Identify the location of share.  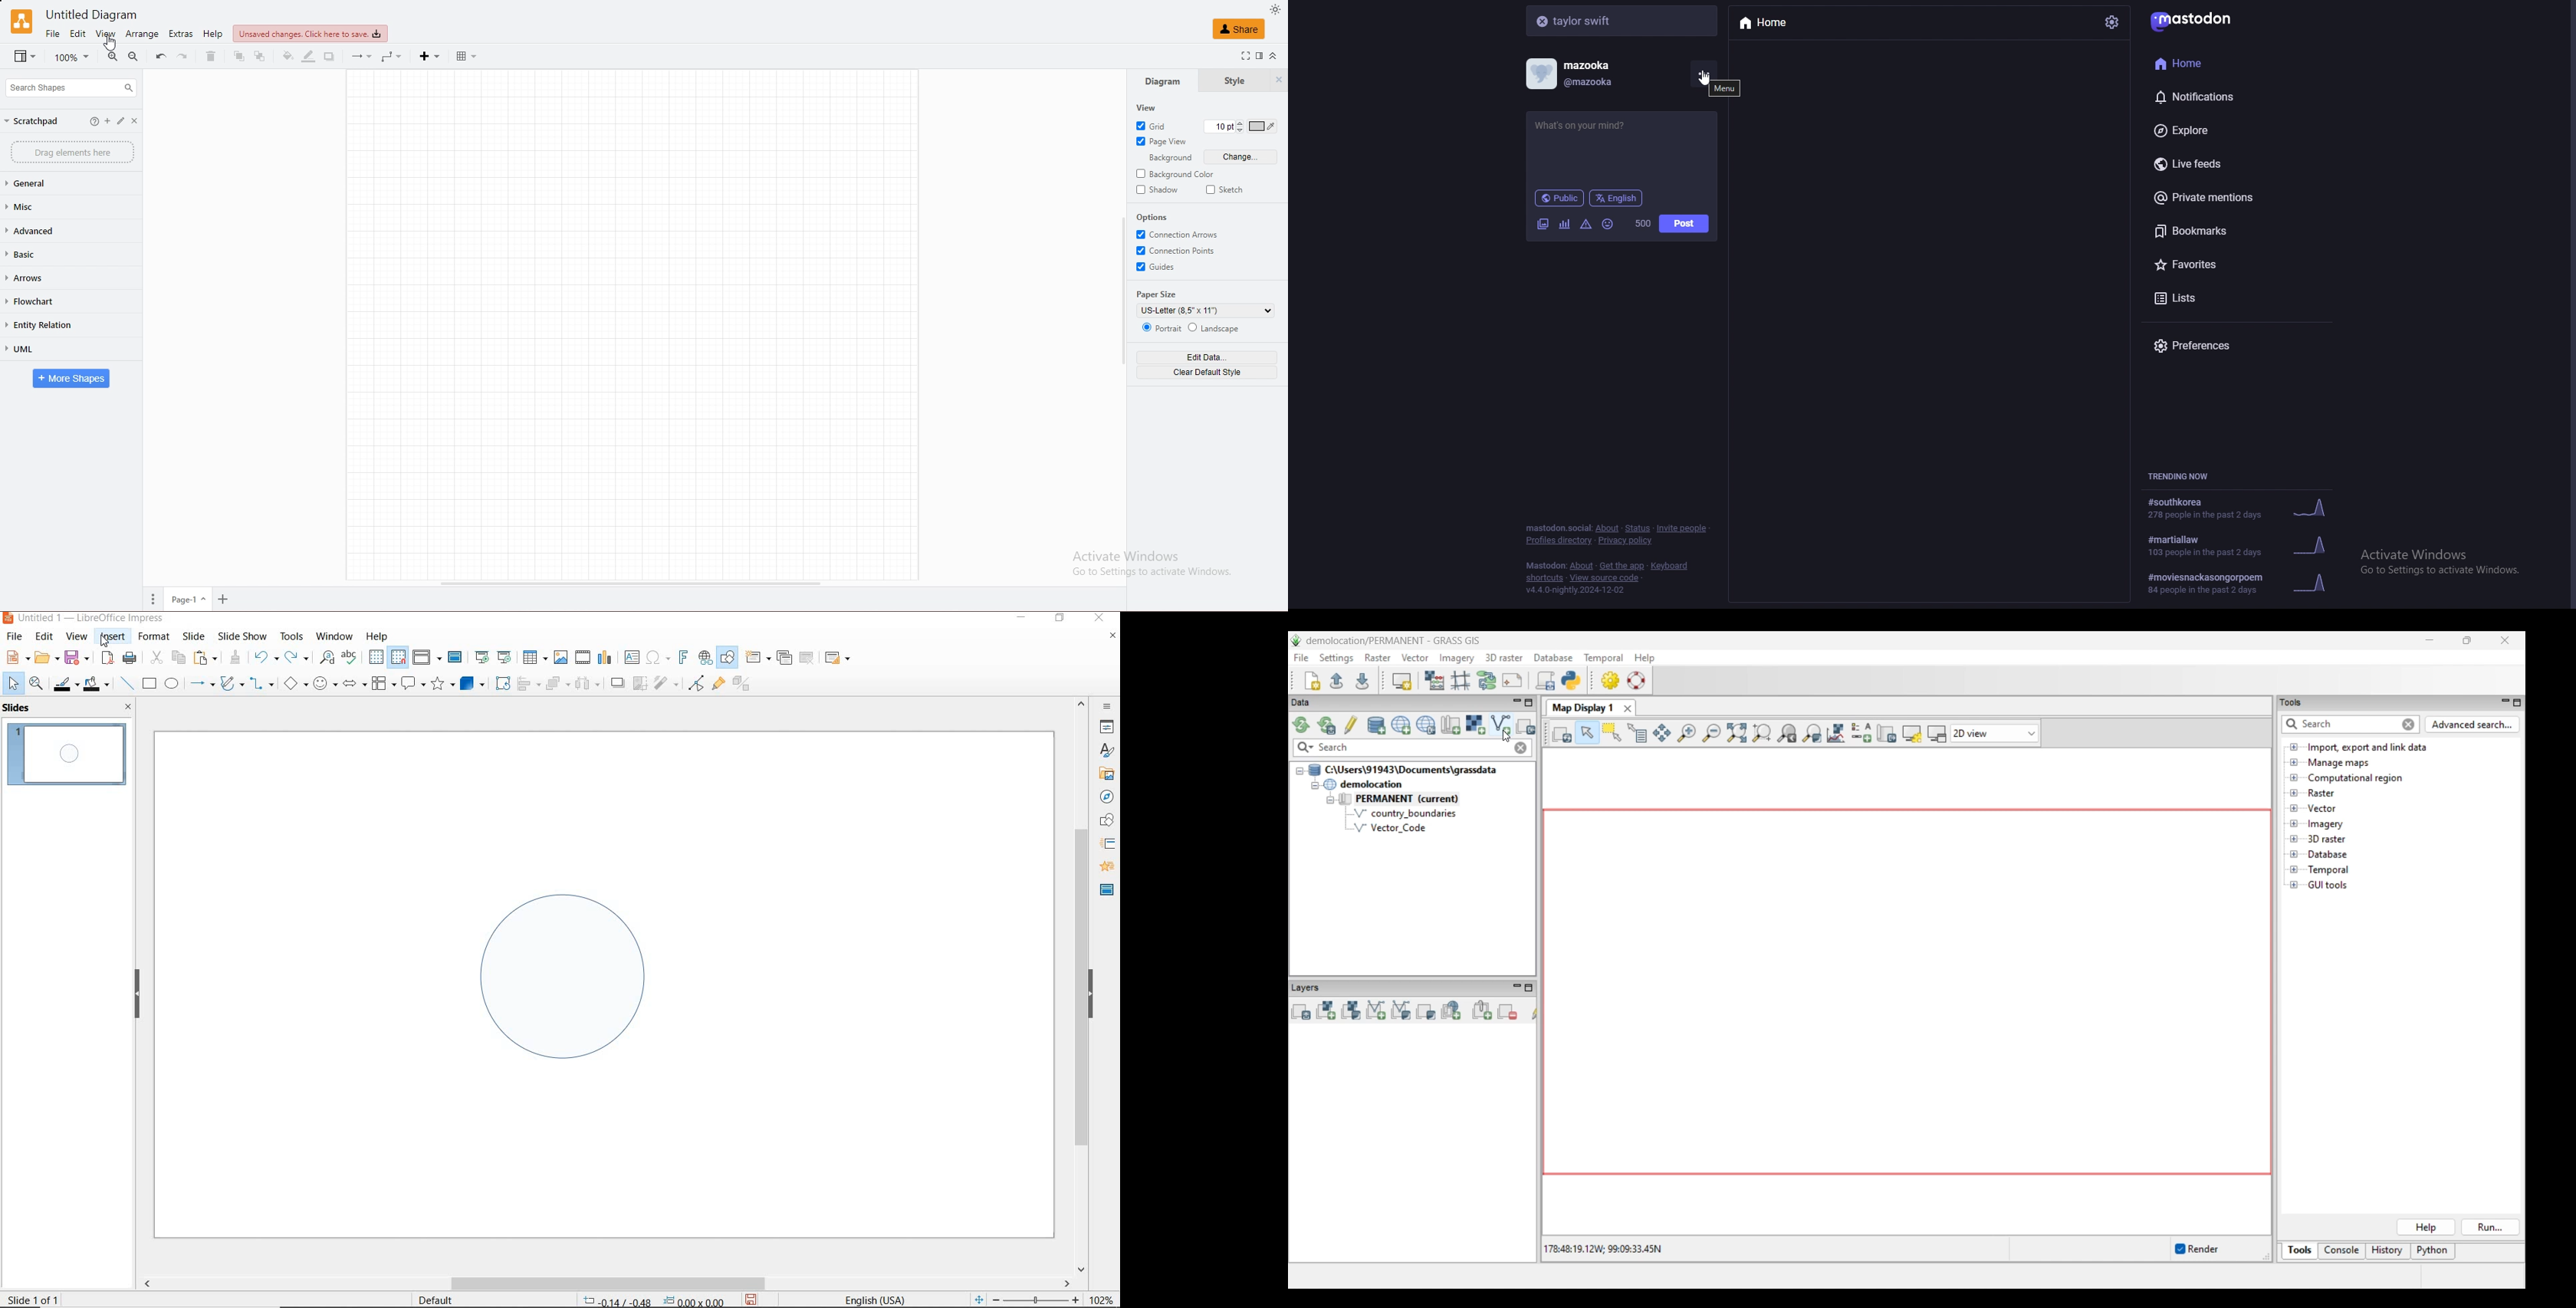
(1238, 30).